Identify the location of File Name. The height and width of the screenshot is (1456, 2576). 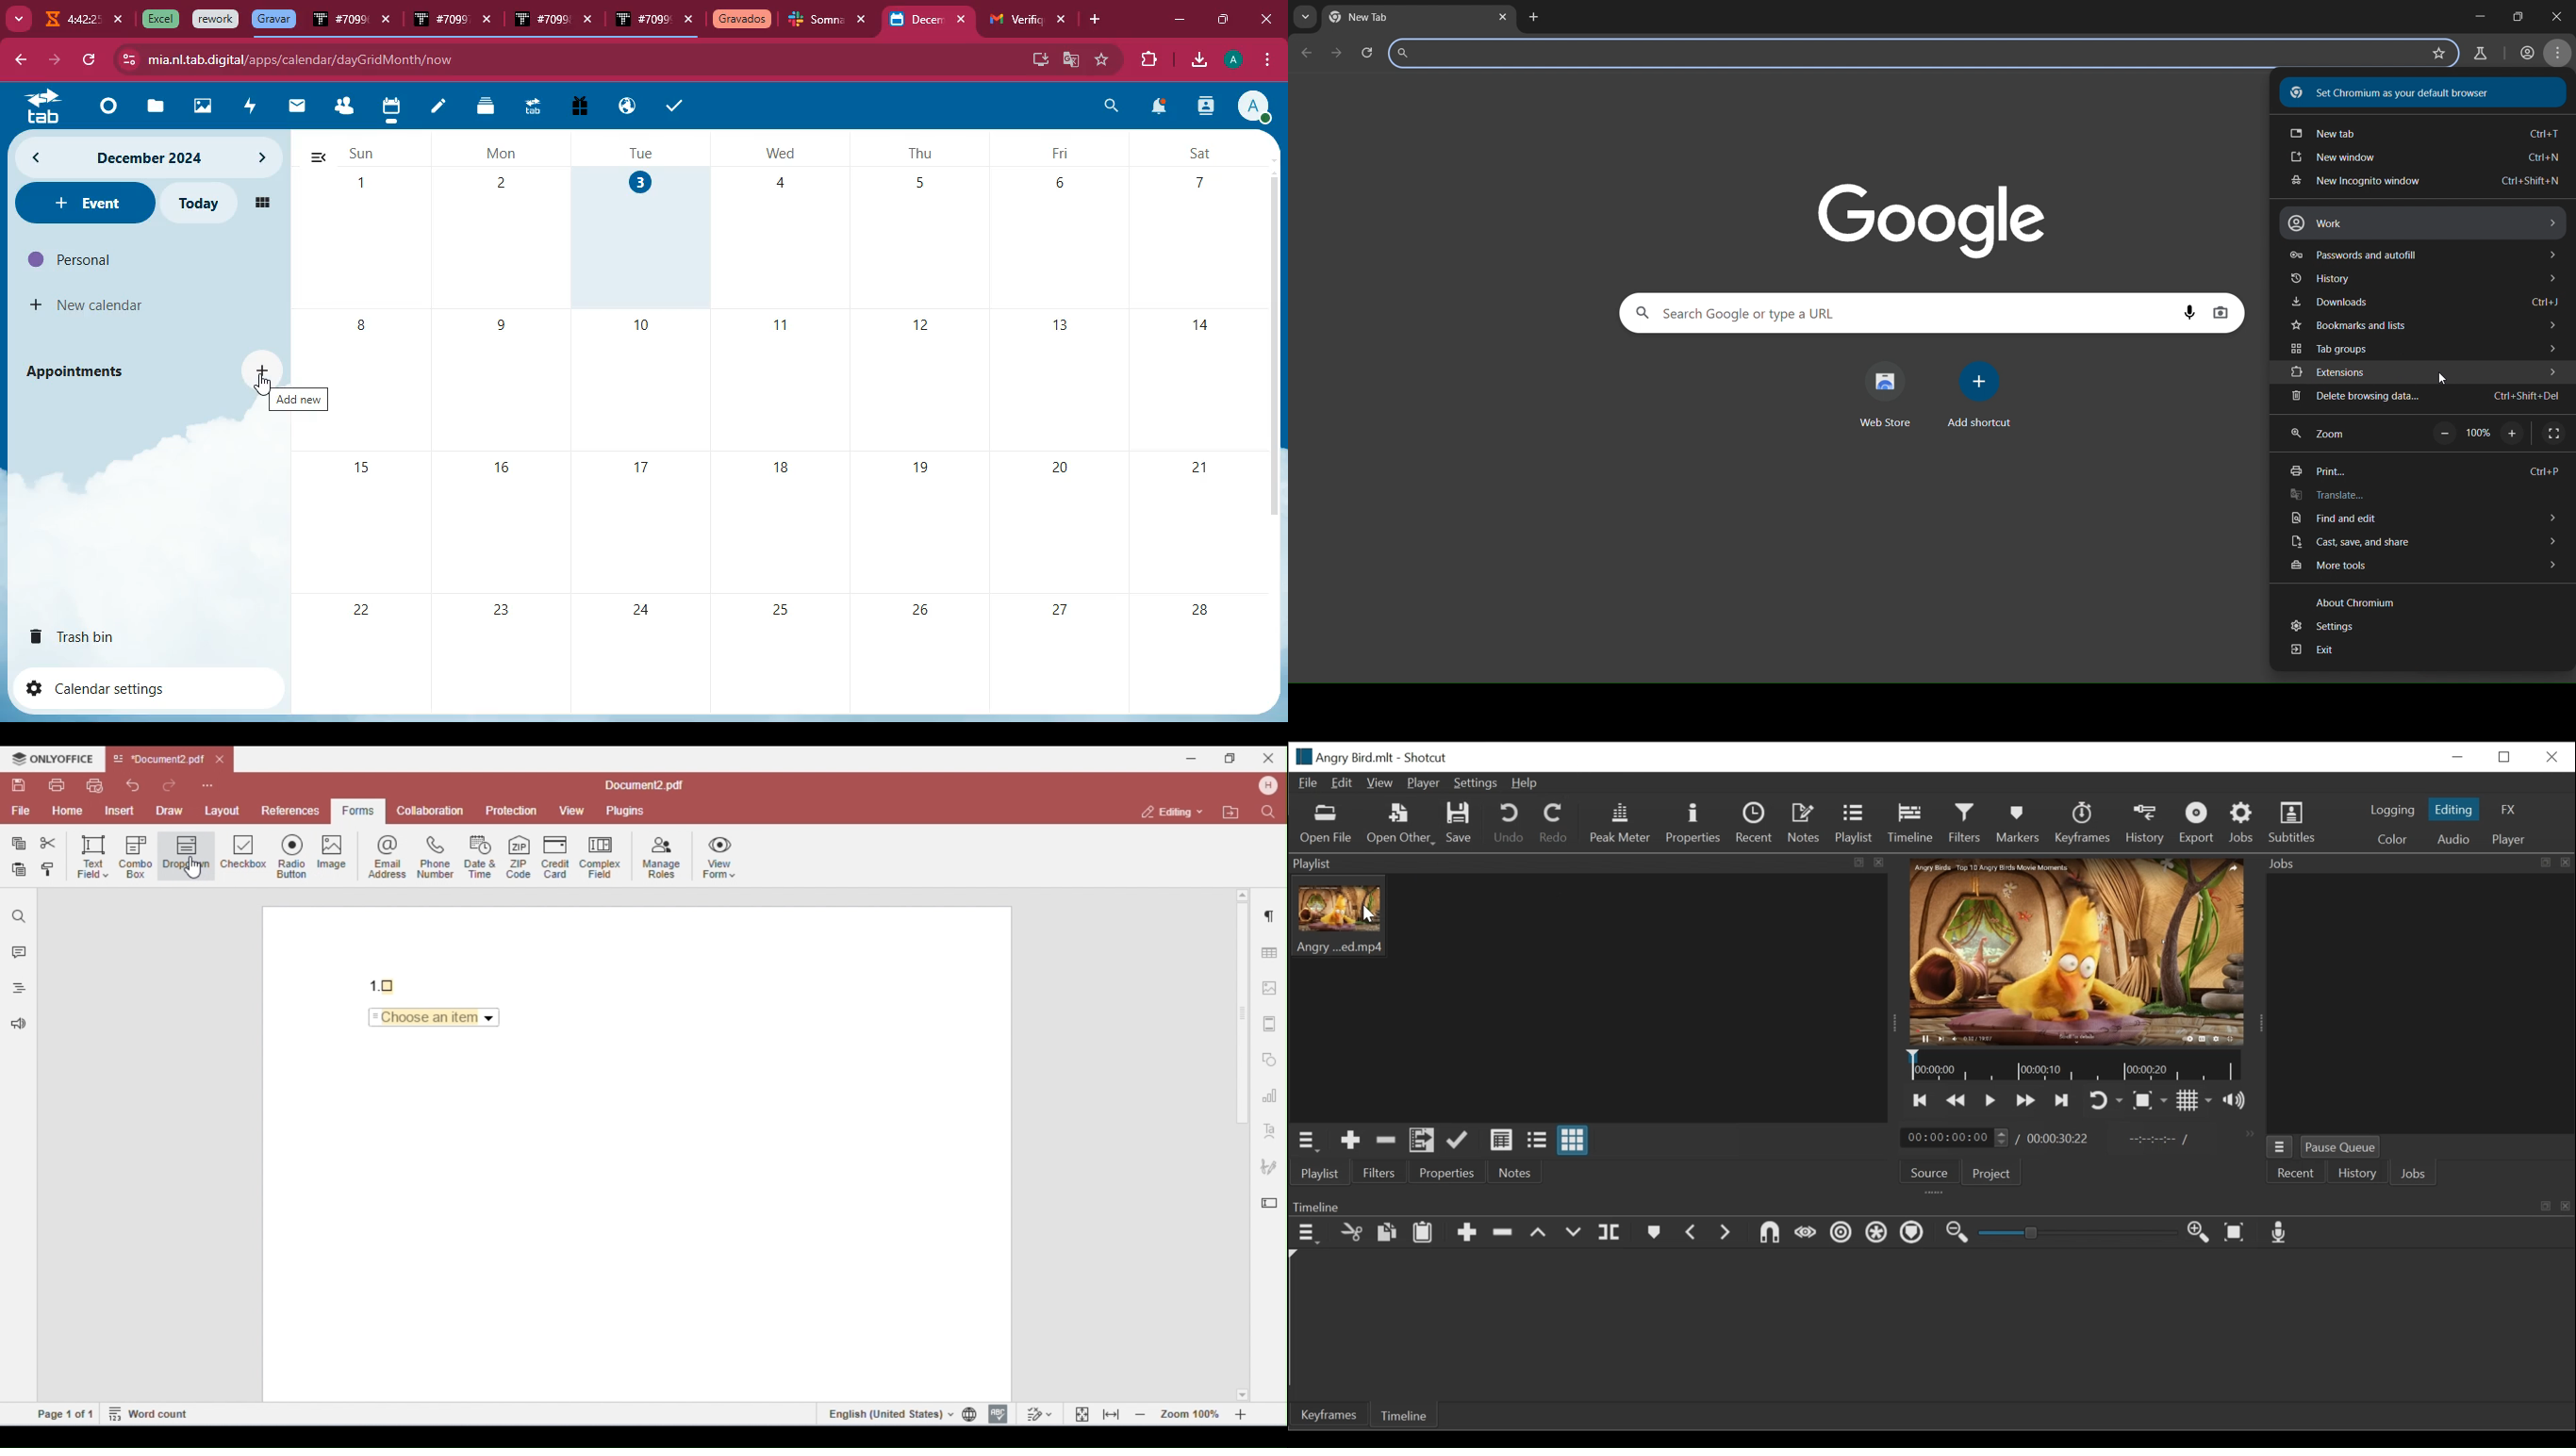
(1341, 756).